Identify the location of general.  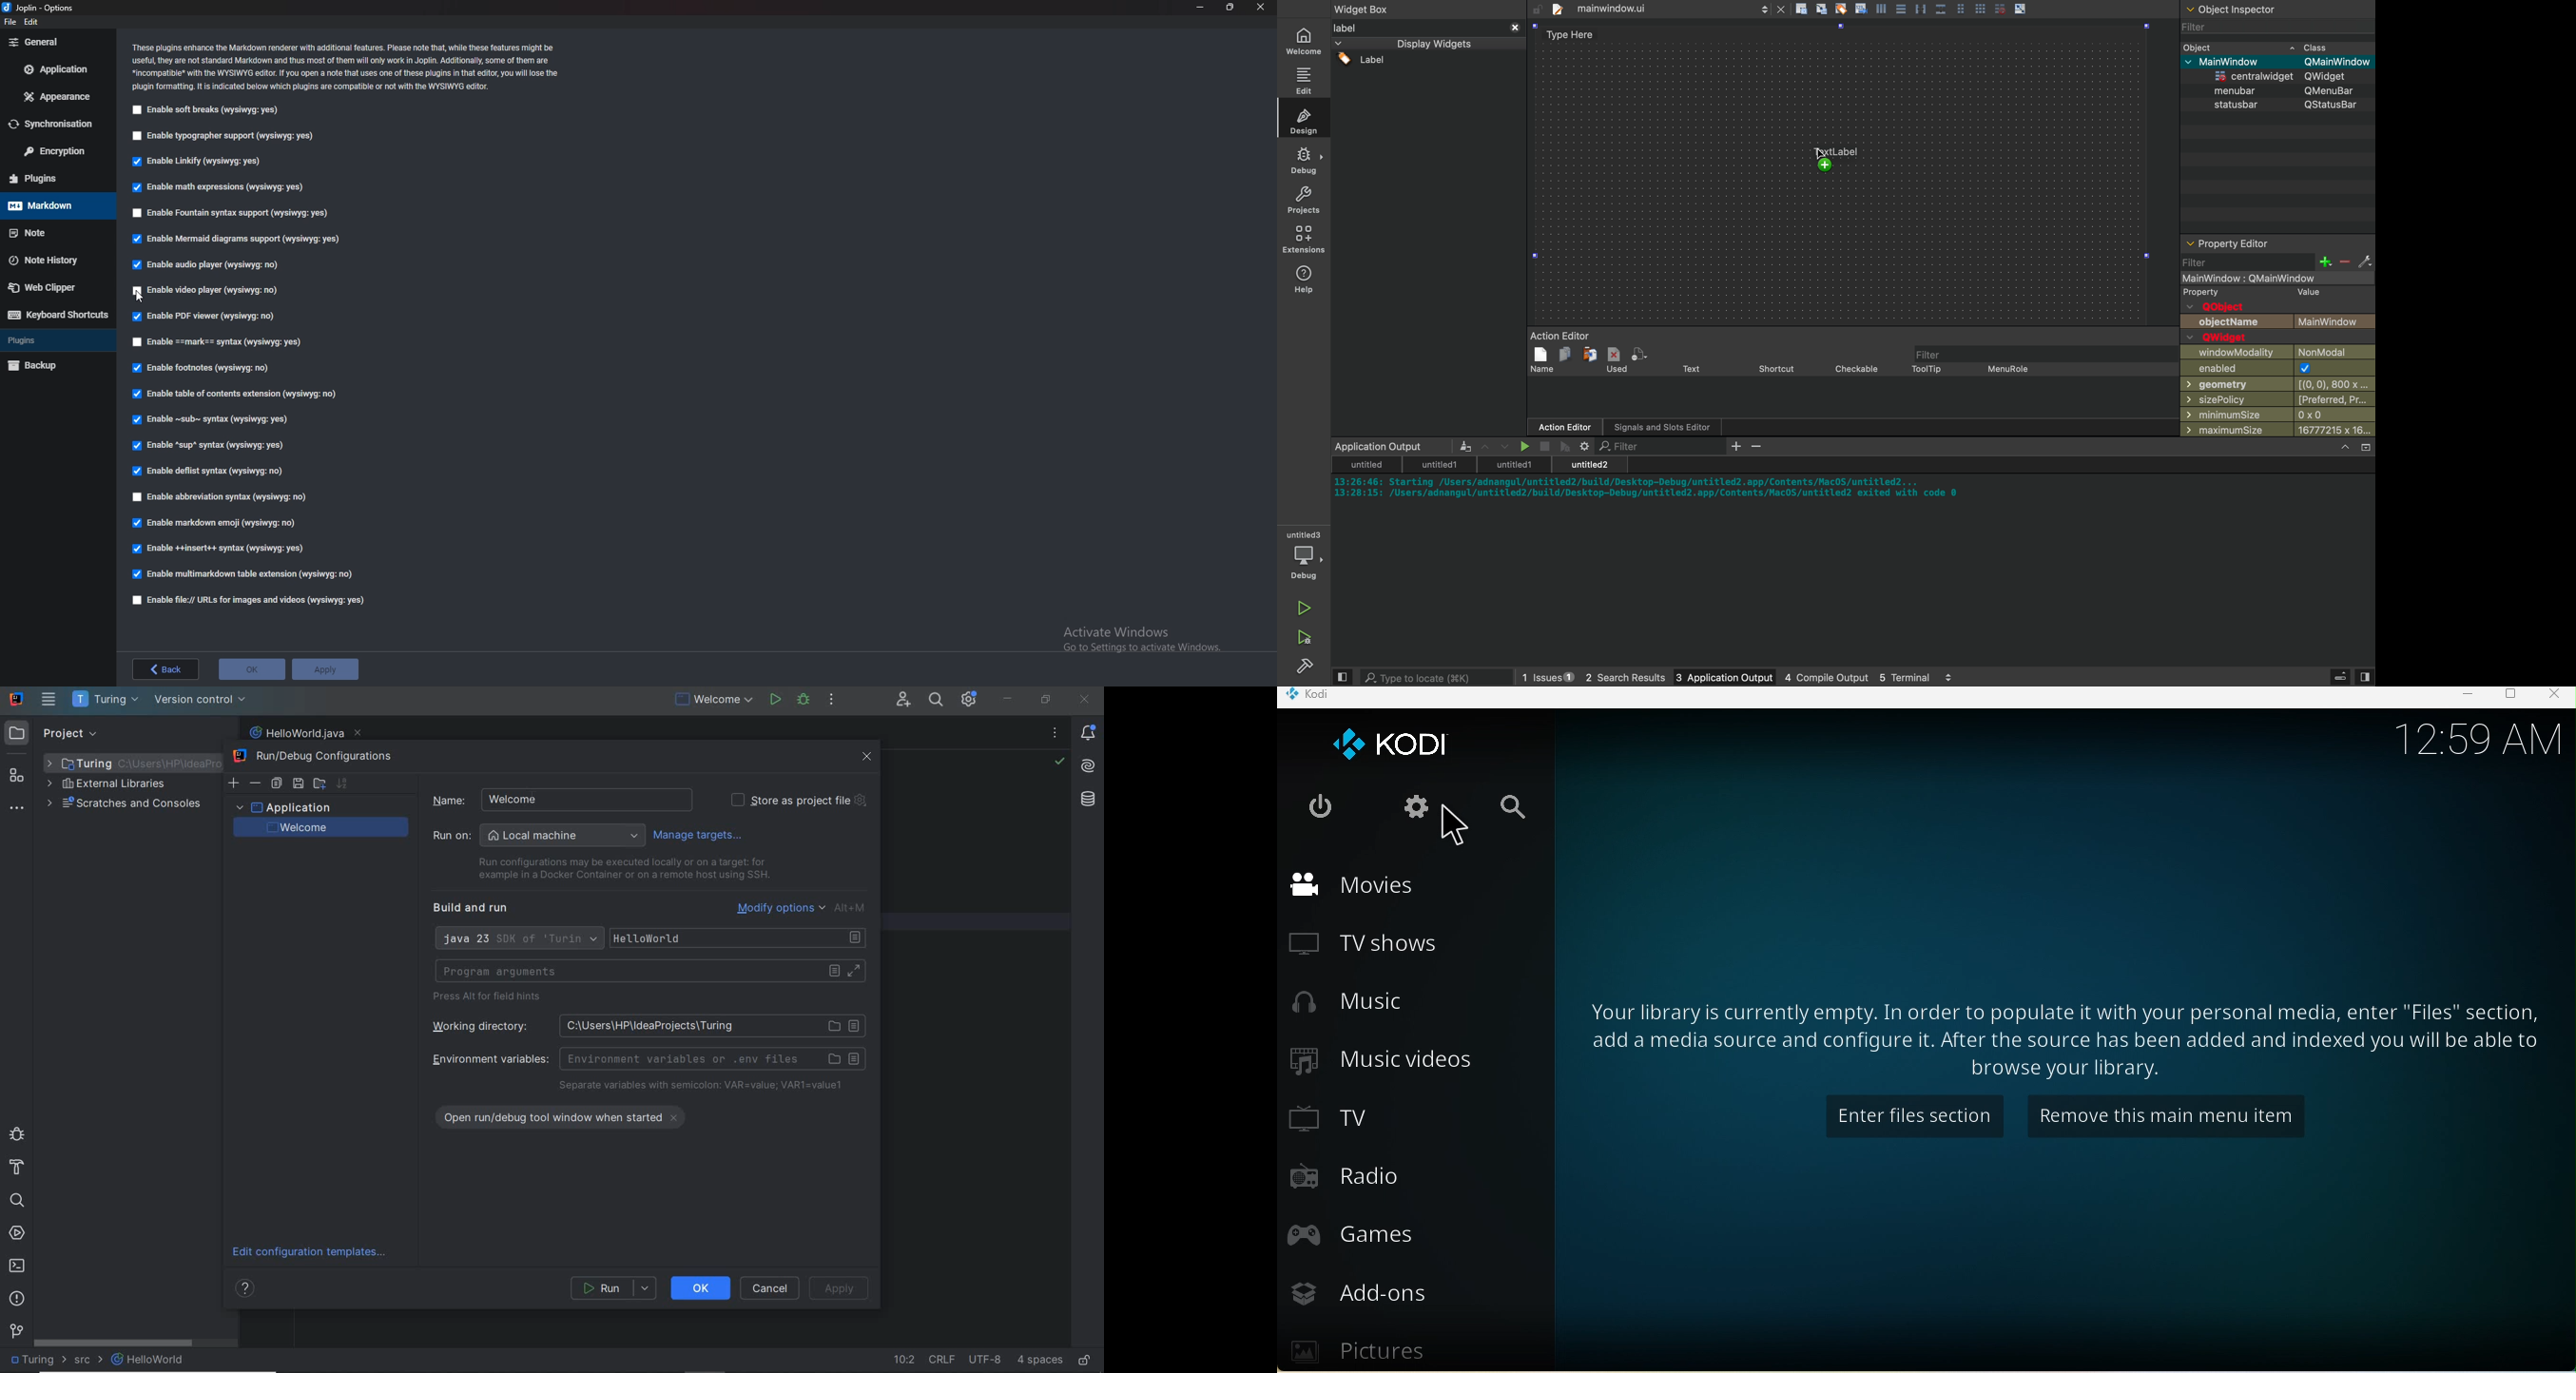
(53, 43).